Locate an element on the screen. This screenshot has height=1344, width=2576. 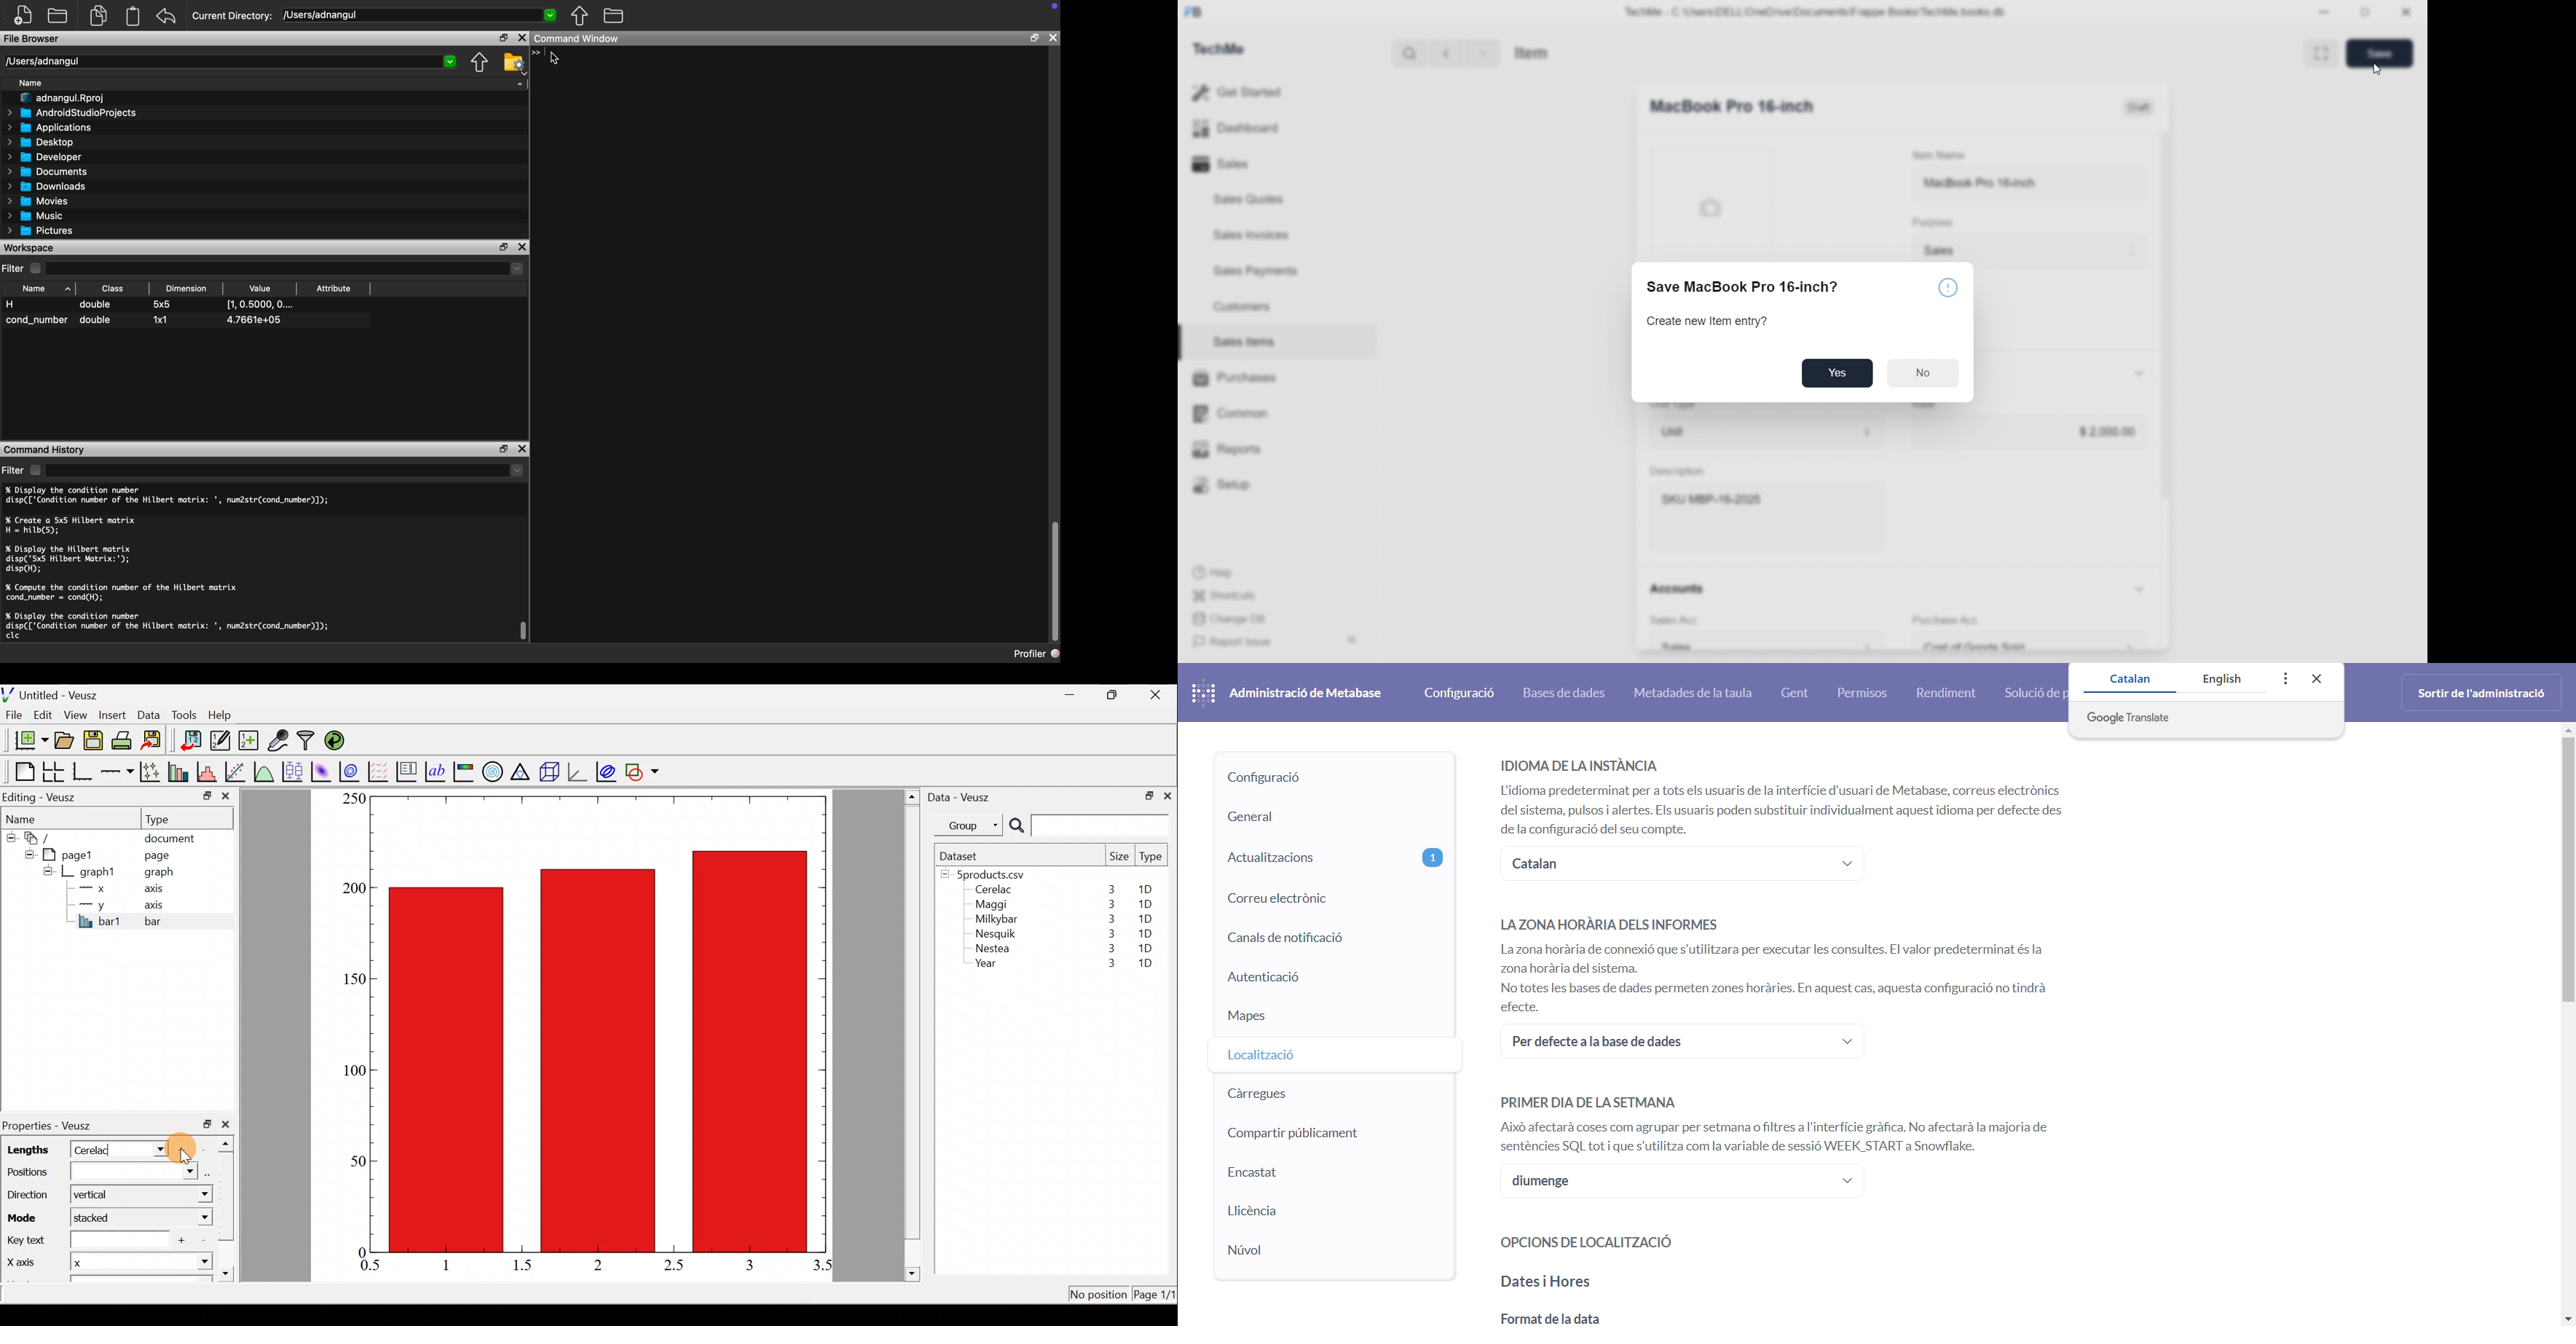
Fit a function to data is located at coordinates (236, 770).